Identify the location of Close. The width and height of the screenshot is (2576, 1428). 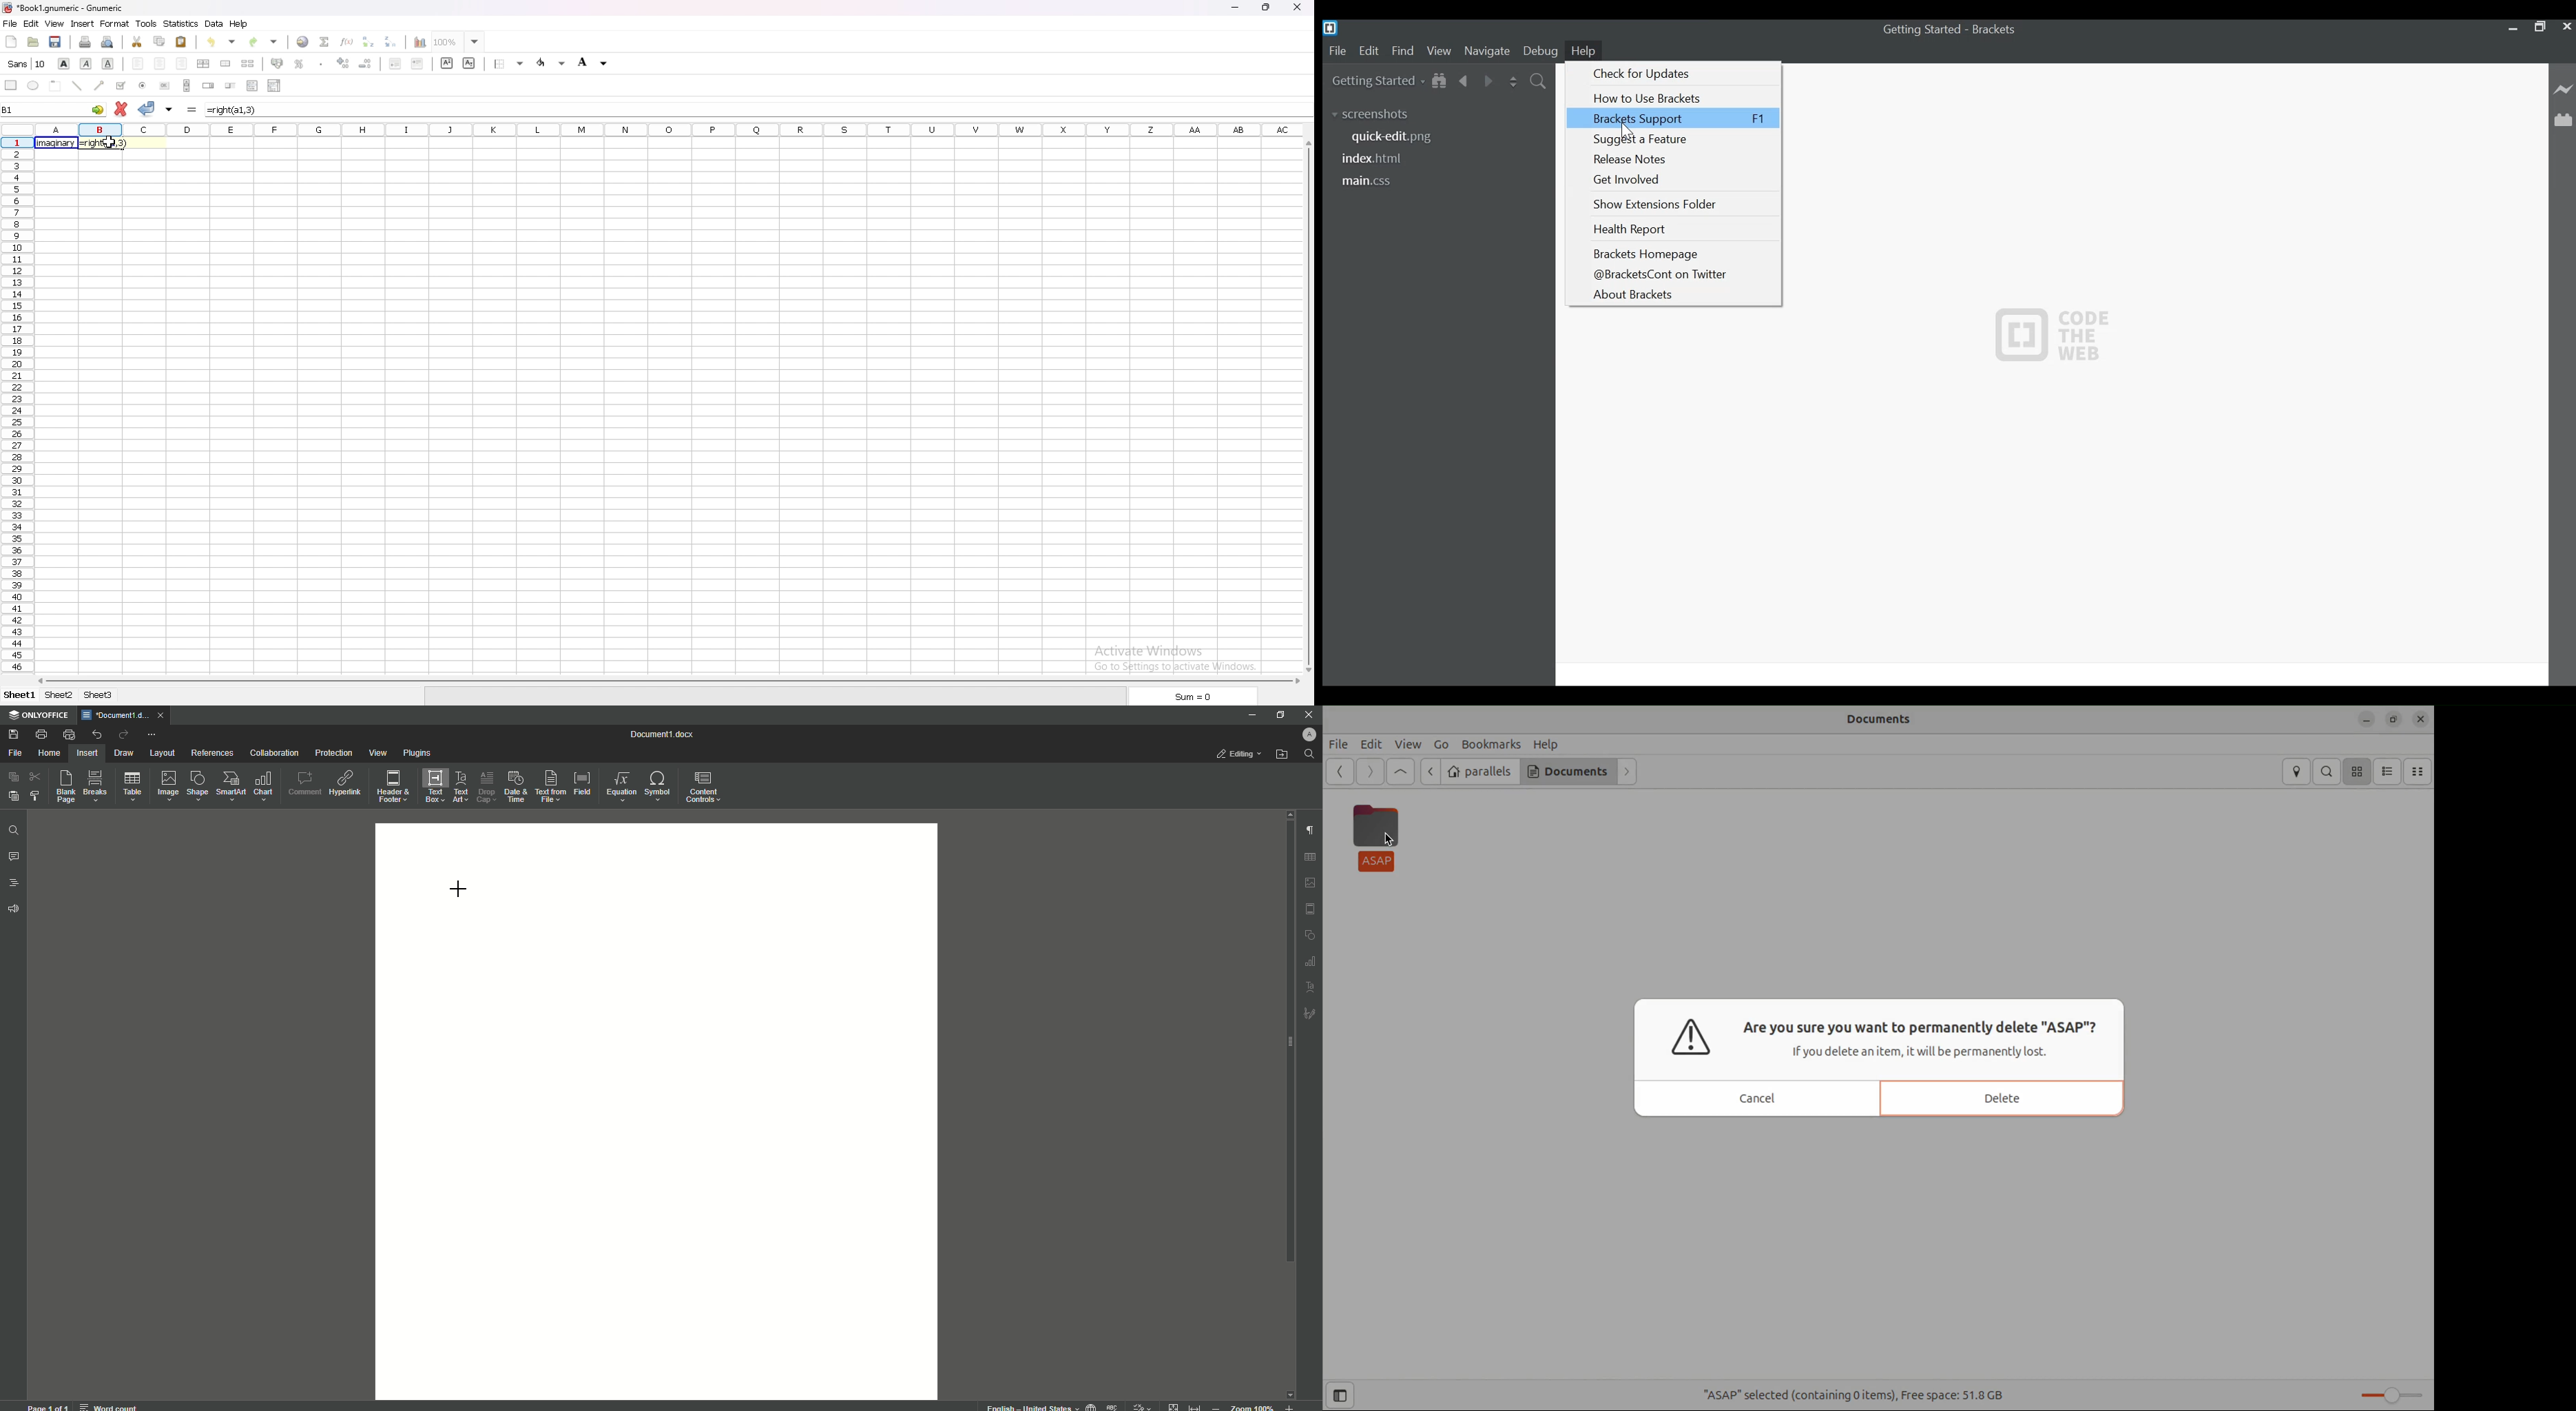
(2566, 27).